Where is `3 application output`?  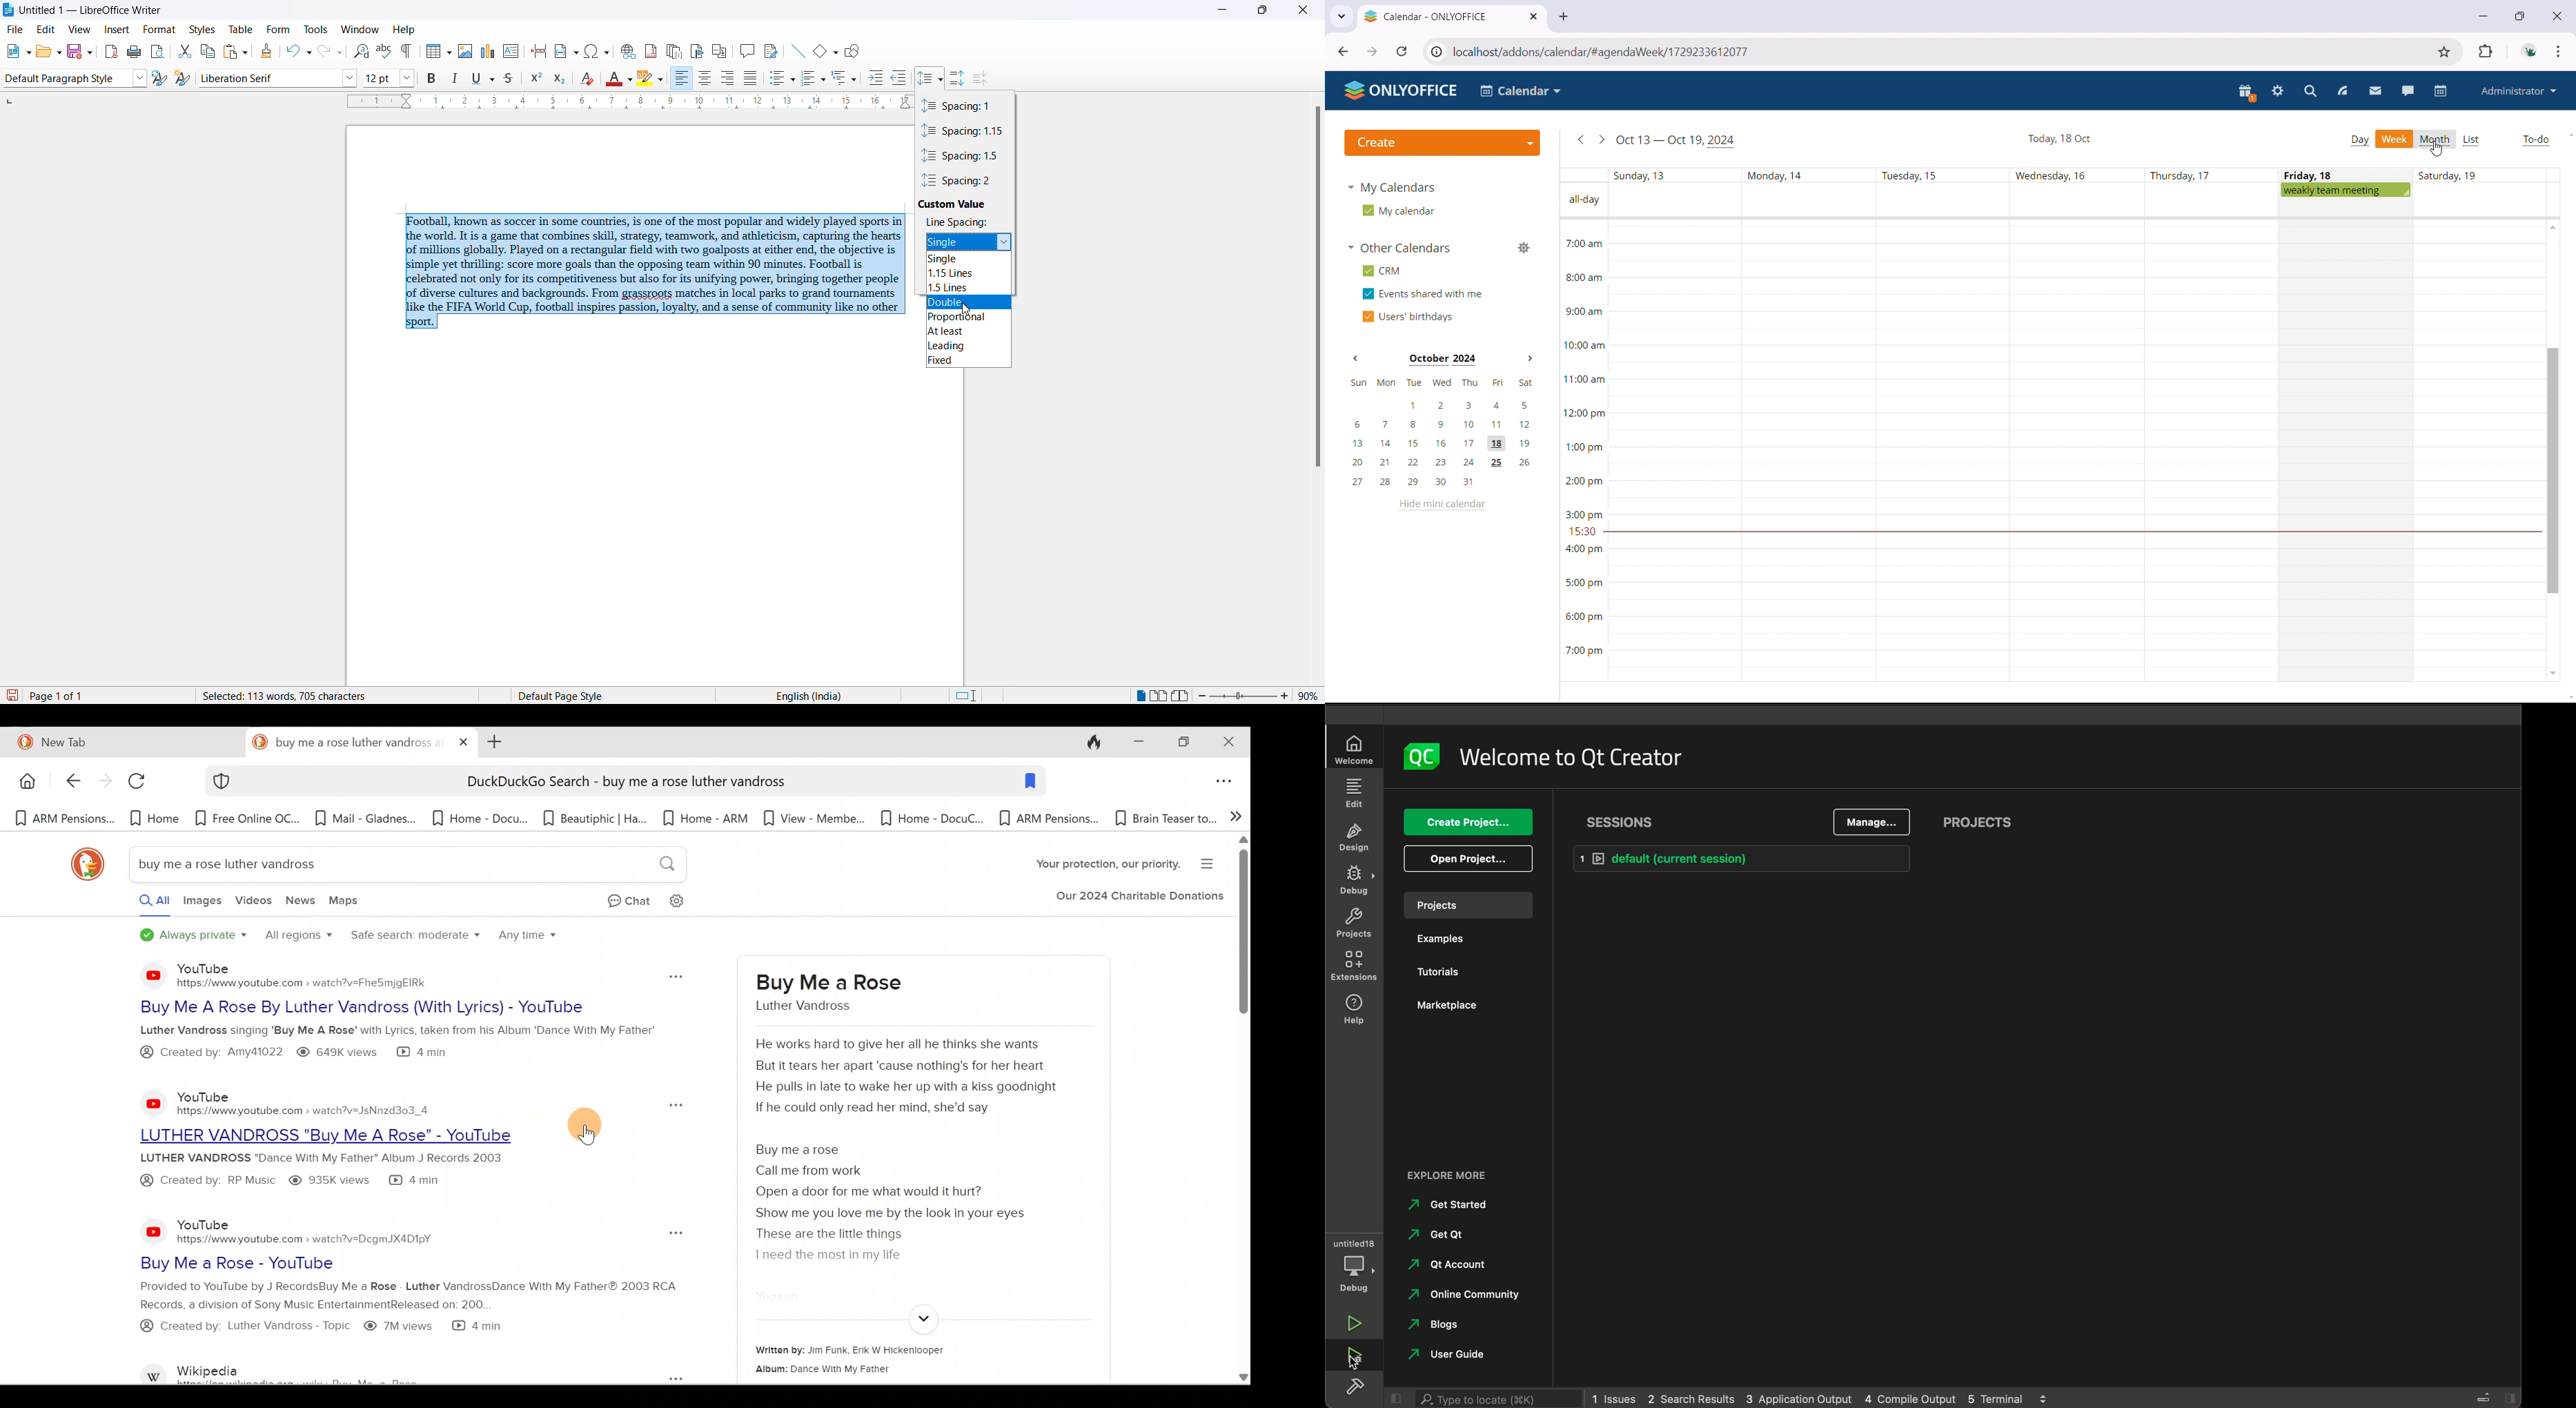
3 application output is located at coordinates (1801, 1396).